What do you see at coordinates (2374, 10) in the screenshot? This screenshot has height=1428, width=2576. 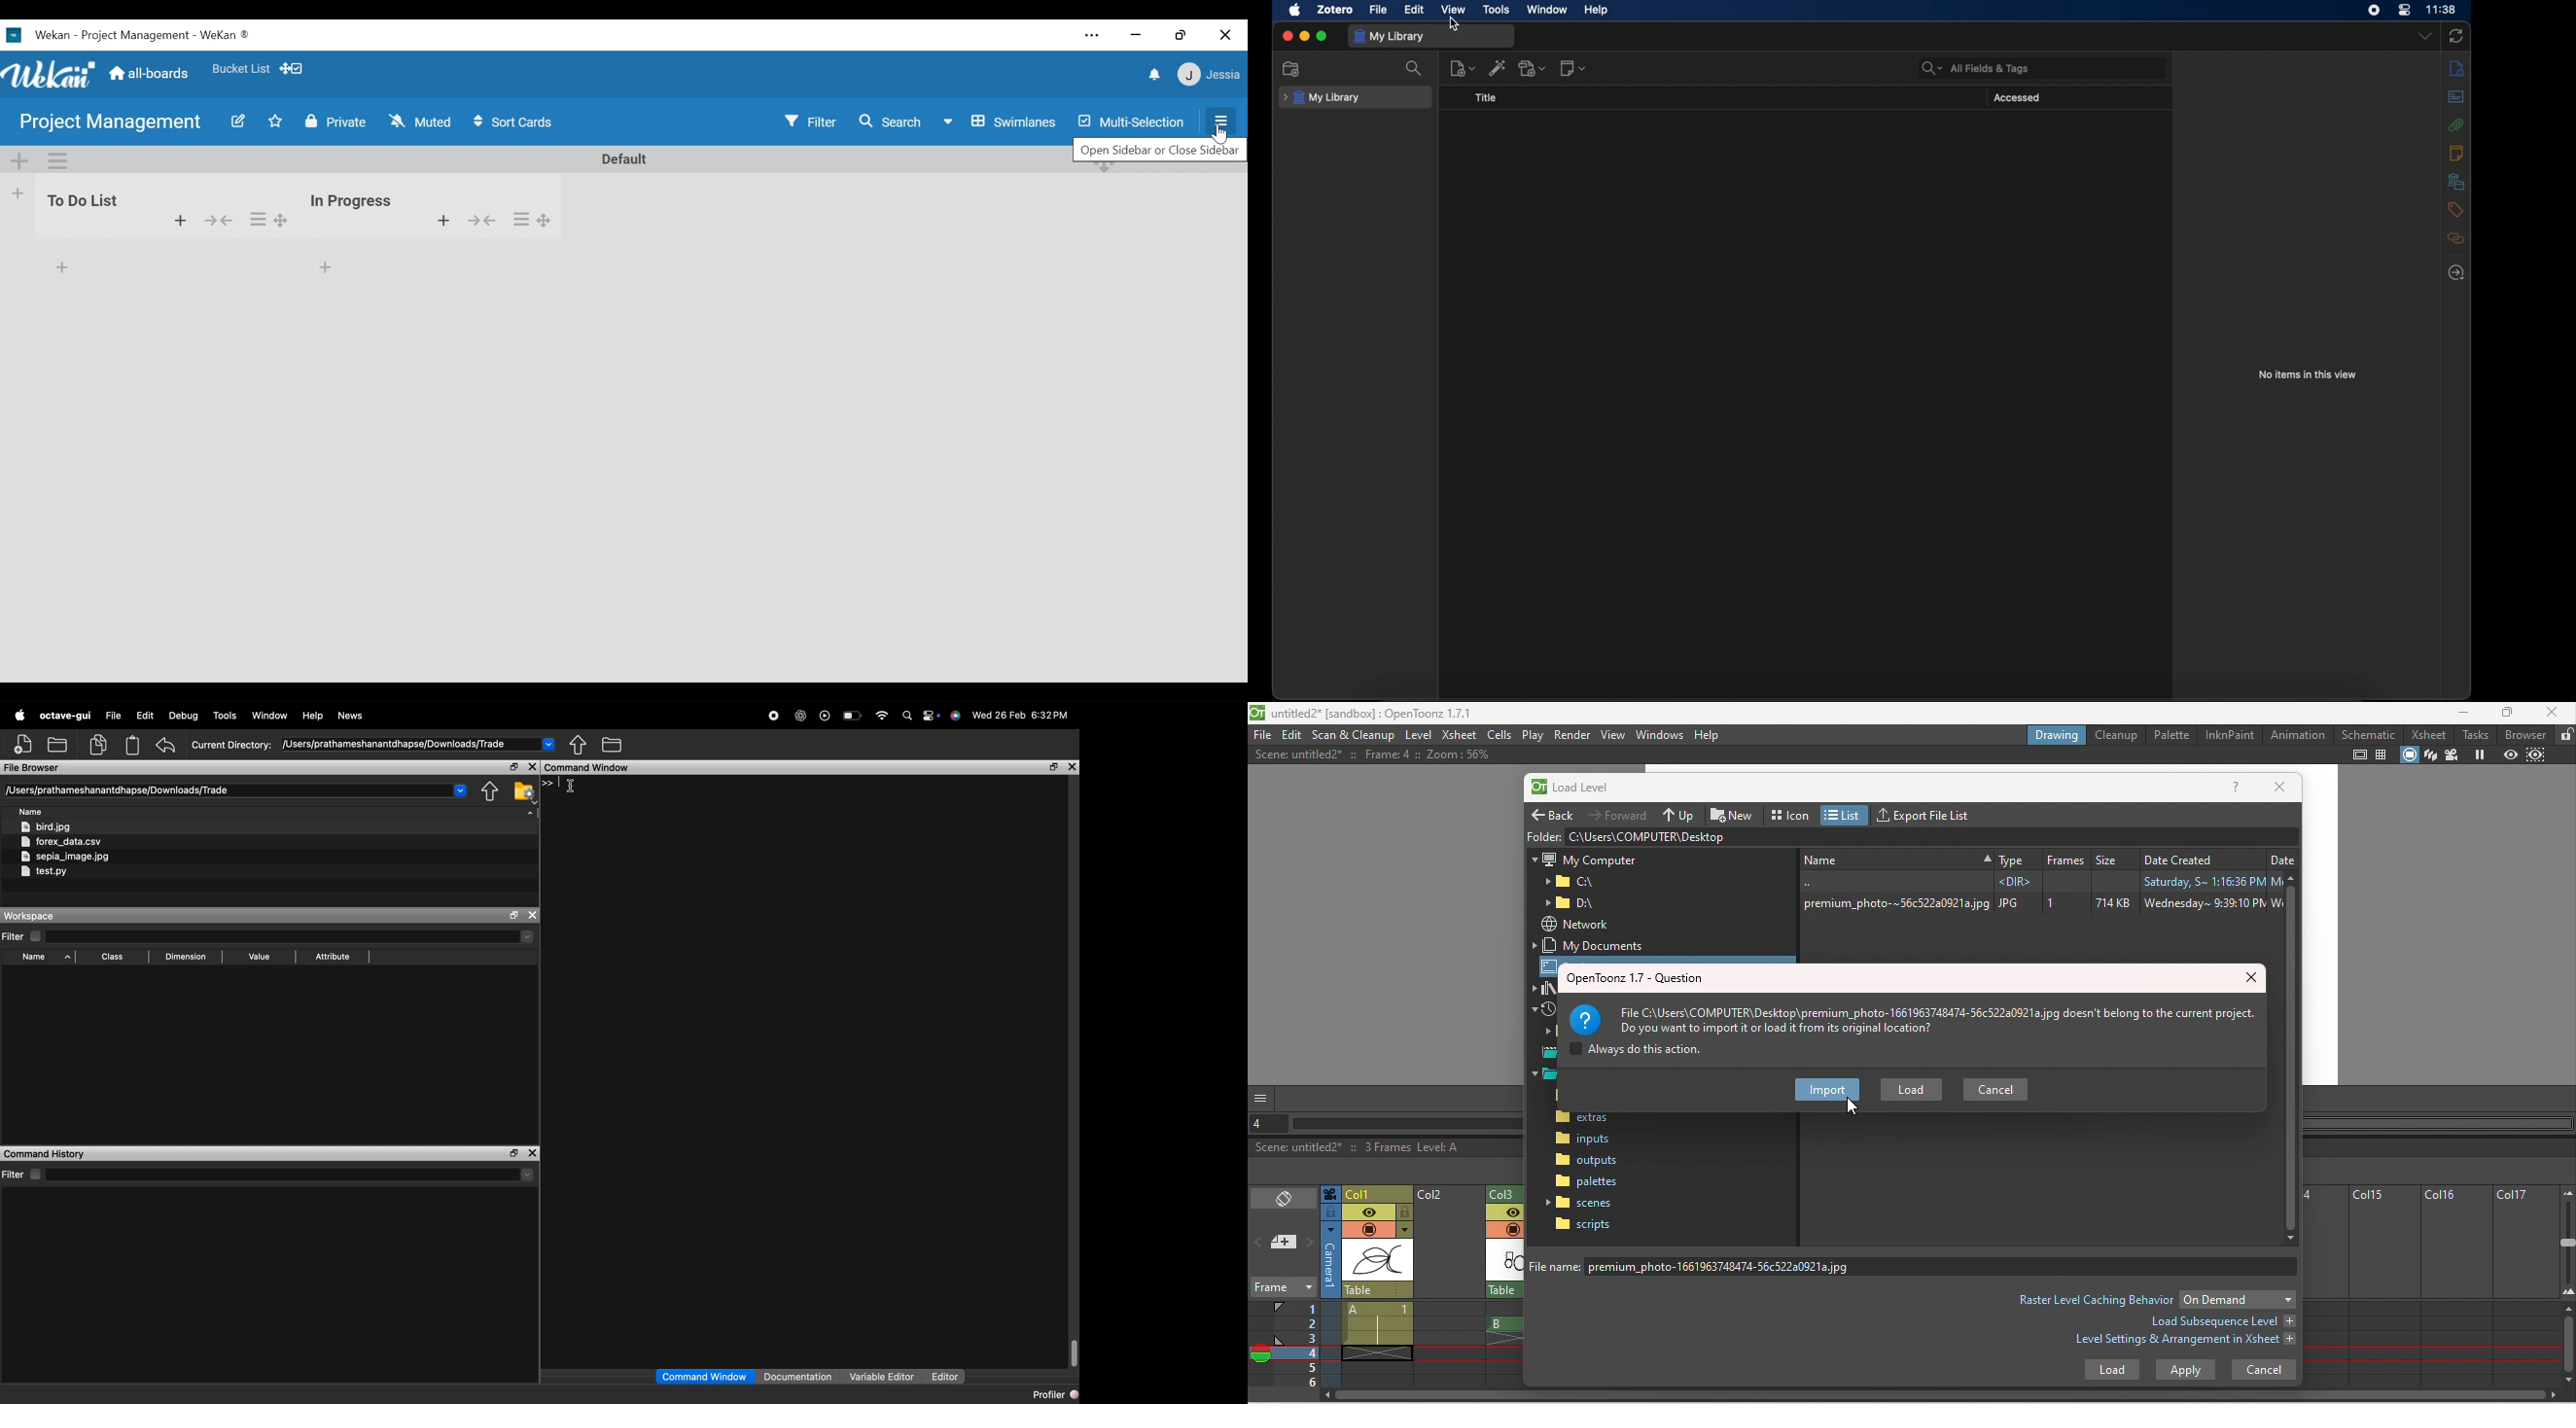 I see `screen recorder` at bounding box center [2374, 10].